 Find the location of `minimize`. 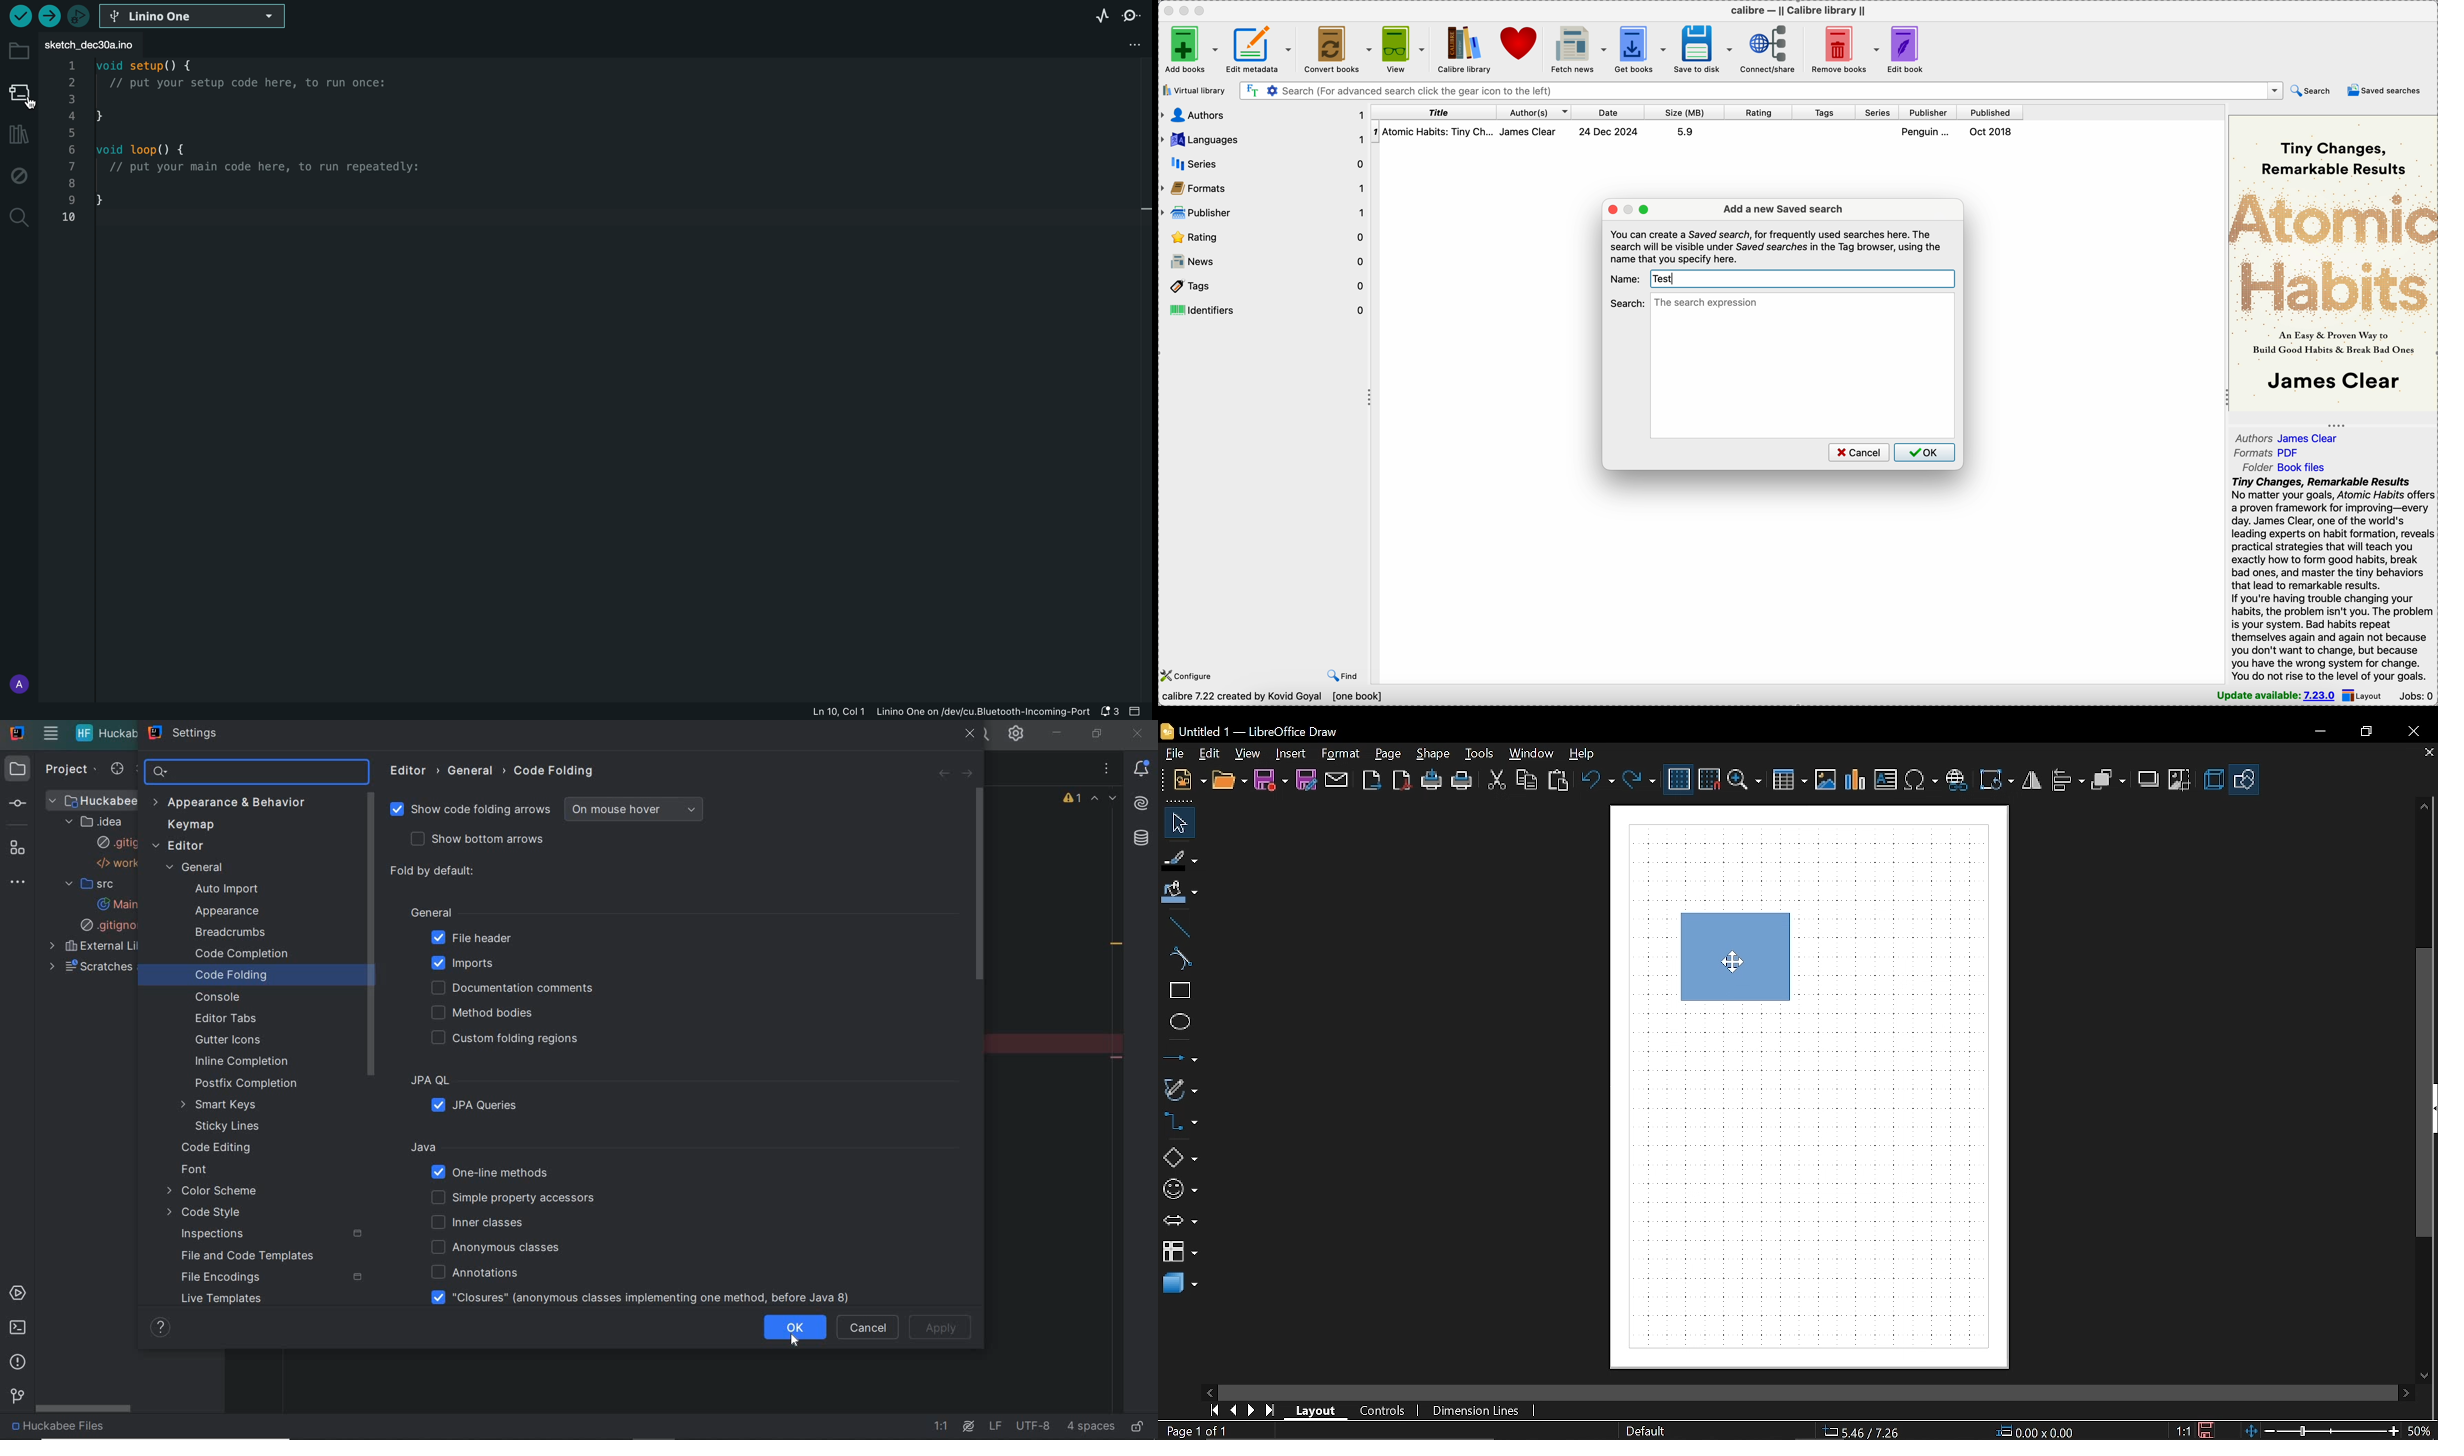

minimize is located at coordinates (1186, 10).